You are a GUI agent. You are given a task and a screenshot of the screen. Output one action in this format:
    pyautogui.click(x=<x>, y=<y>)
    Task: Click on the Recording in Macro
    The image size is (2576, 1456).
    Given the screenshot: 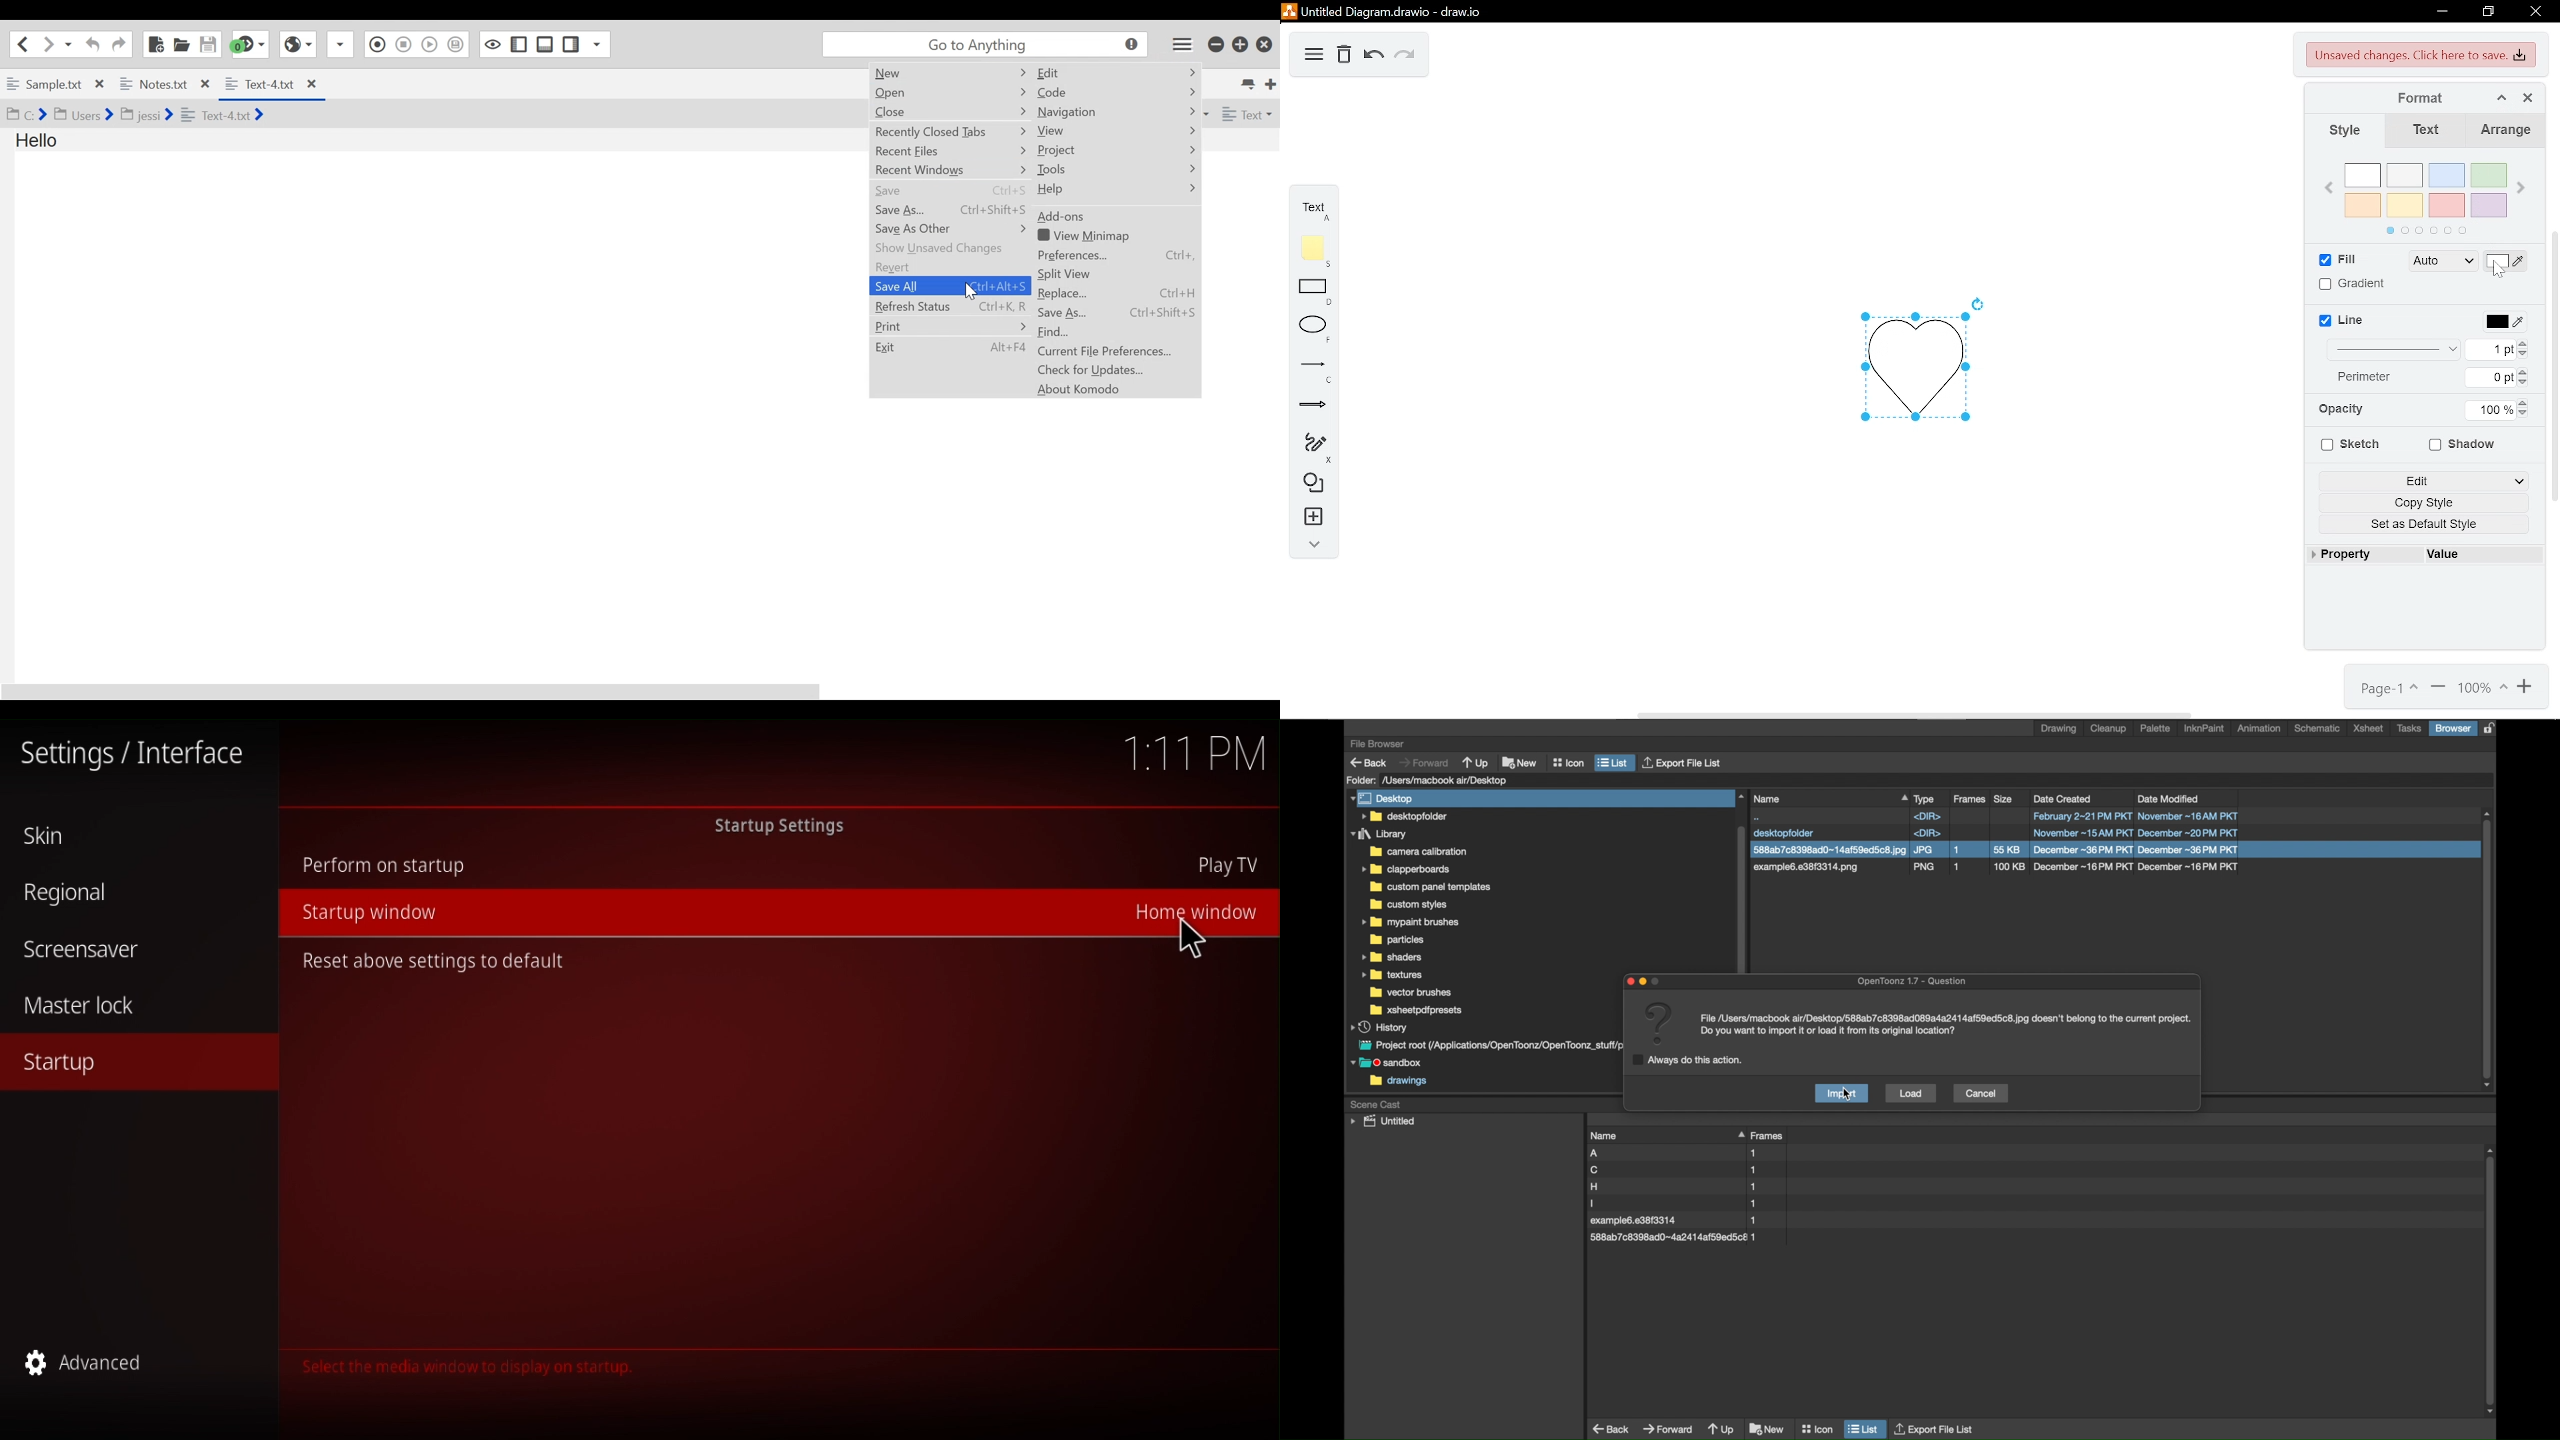 What is the action you would take?
    pyautogui.click(x=377, y=45)
    